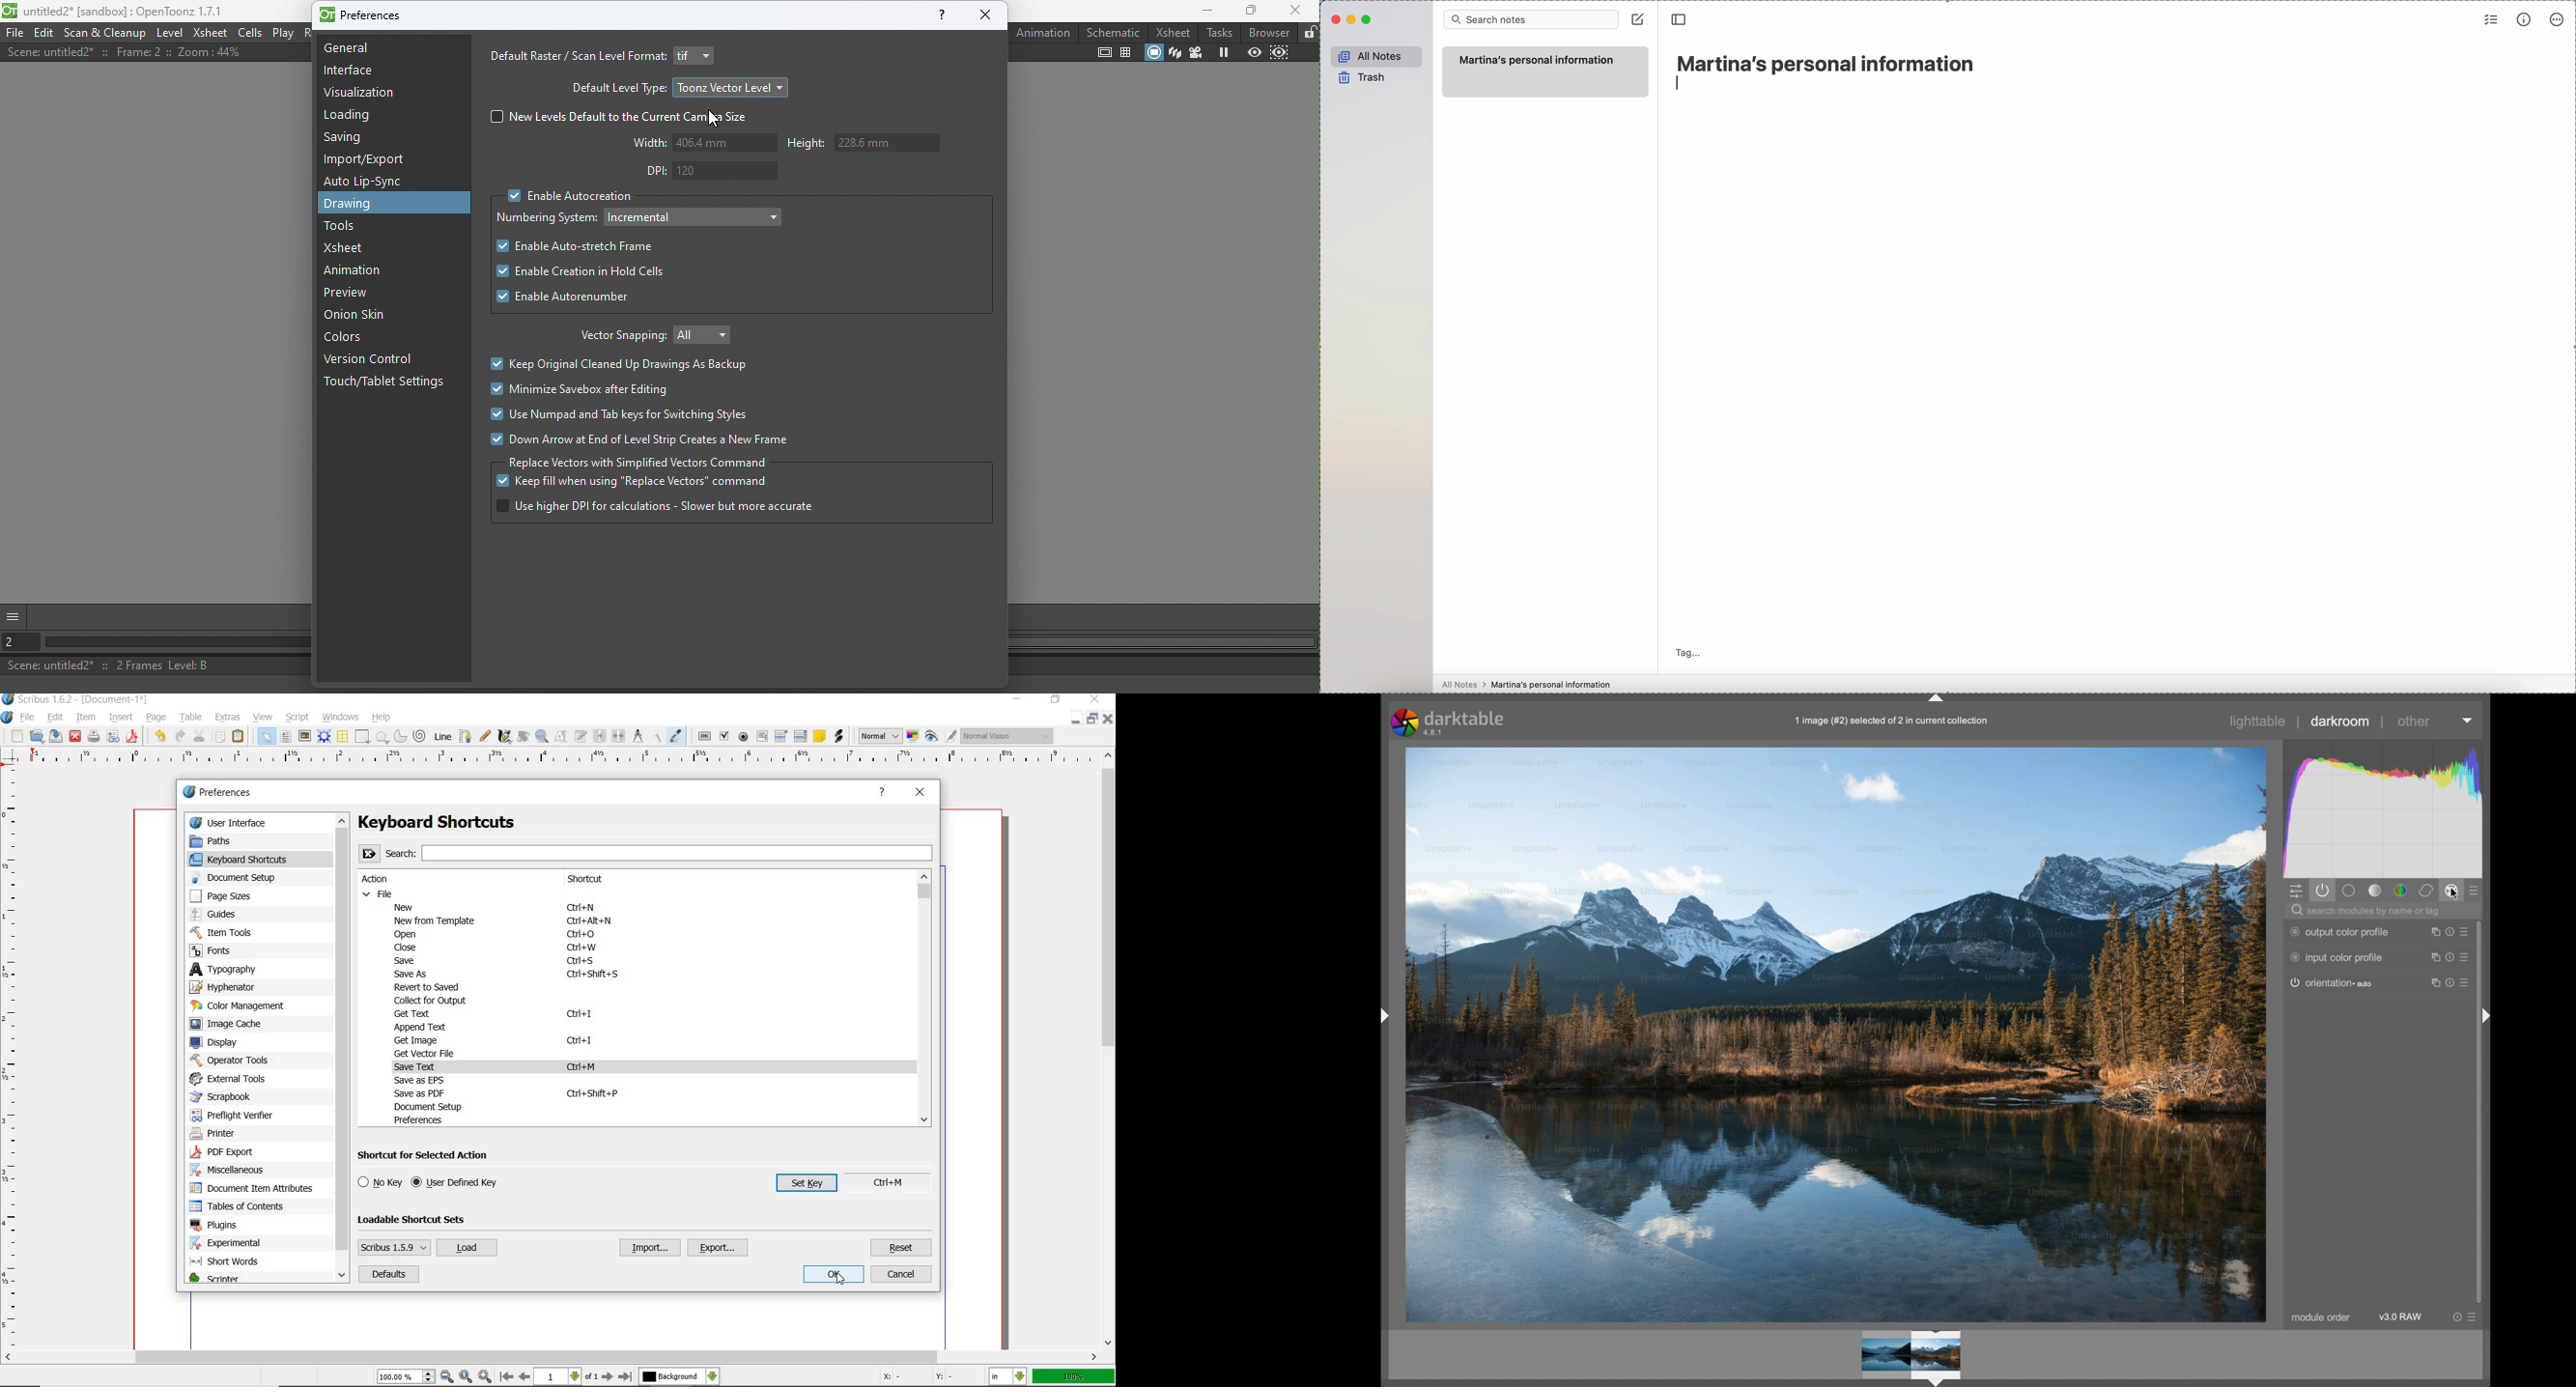 This screenshot has width=2576, height=1400. Describe the element at coordinates (657, 507) in the screenshot. I see `Use higher DPI for calculation - slower but more accurate` at that location.